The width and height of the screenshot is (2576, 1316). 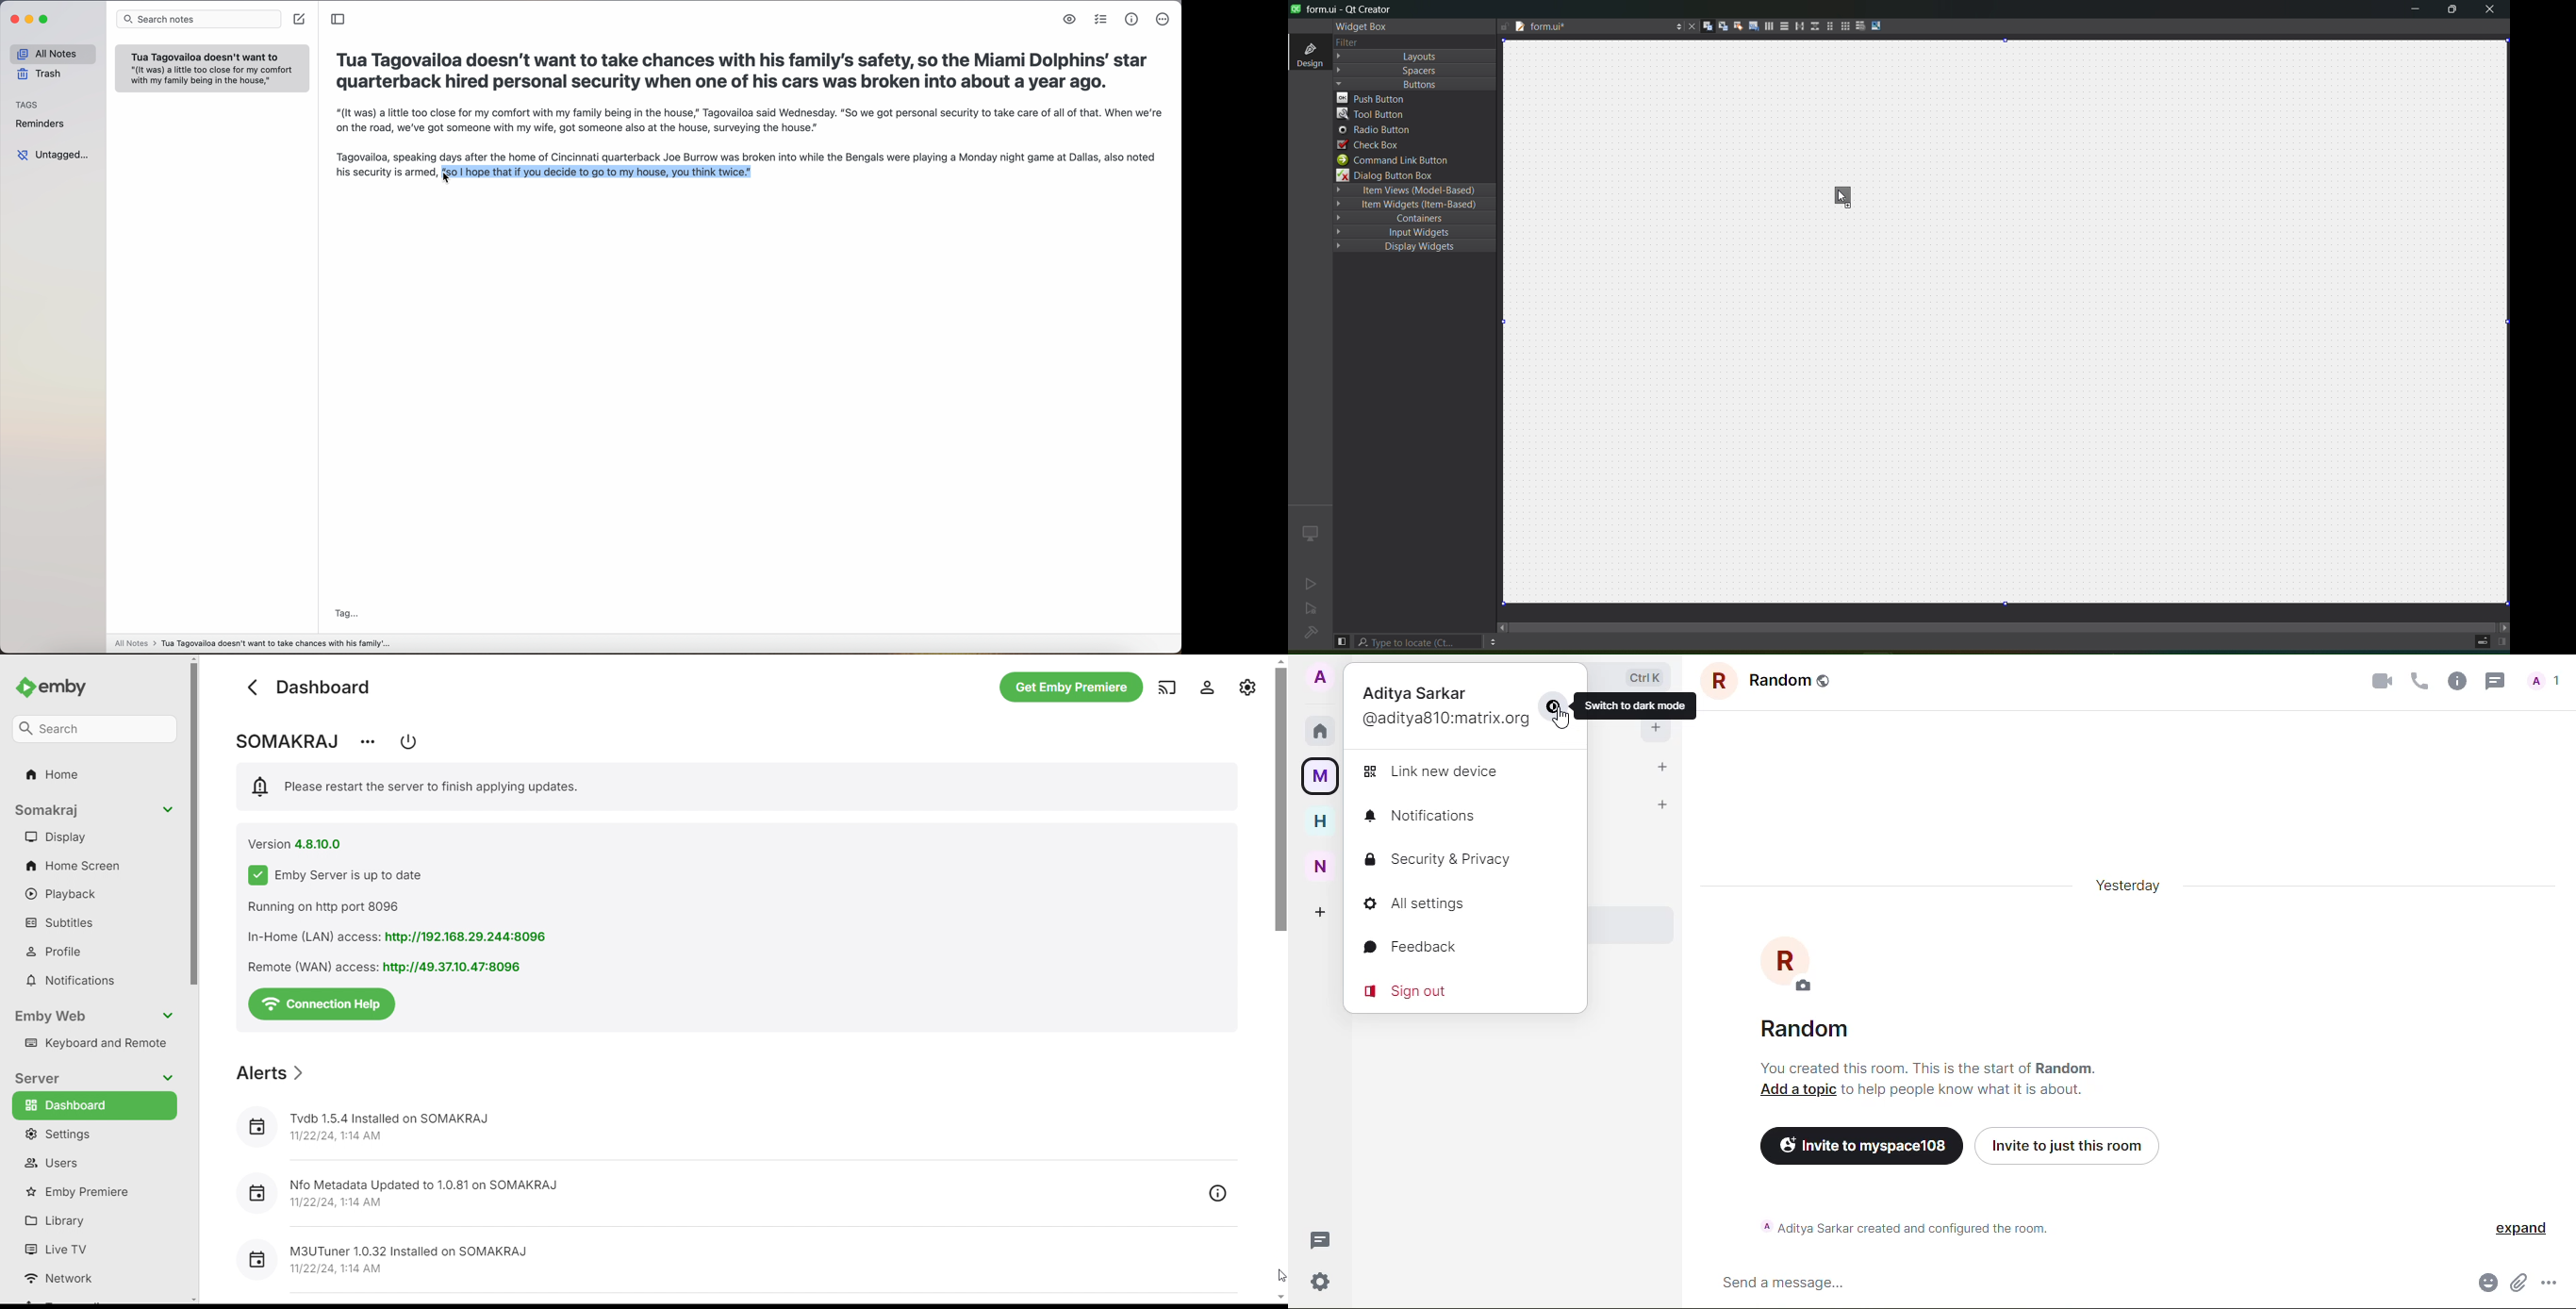 I want to click on voice call, so click(x=2418, y=680).